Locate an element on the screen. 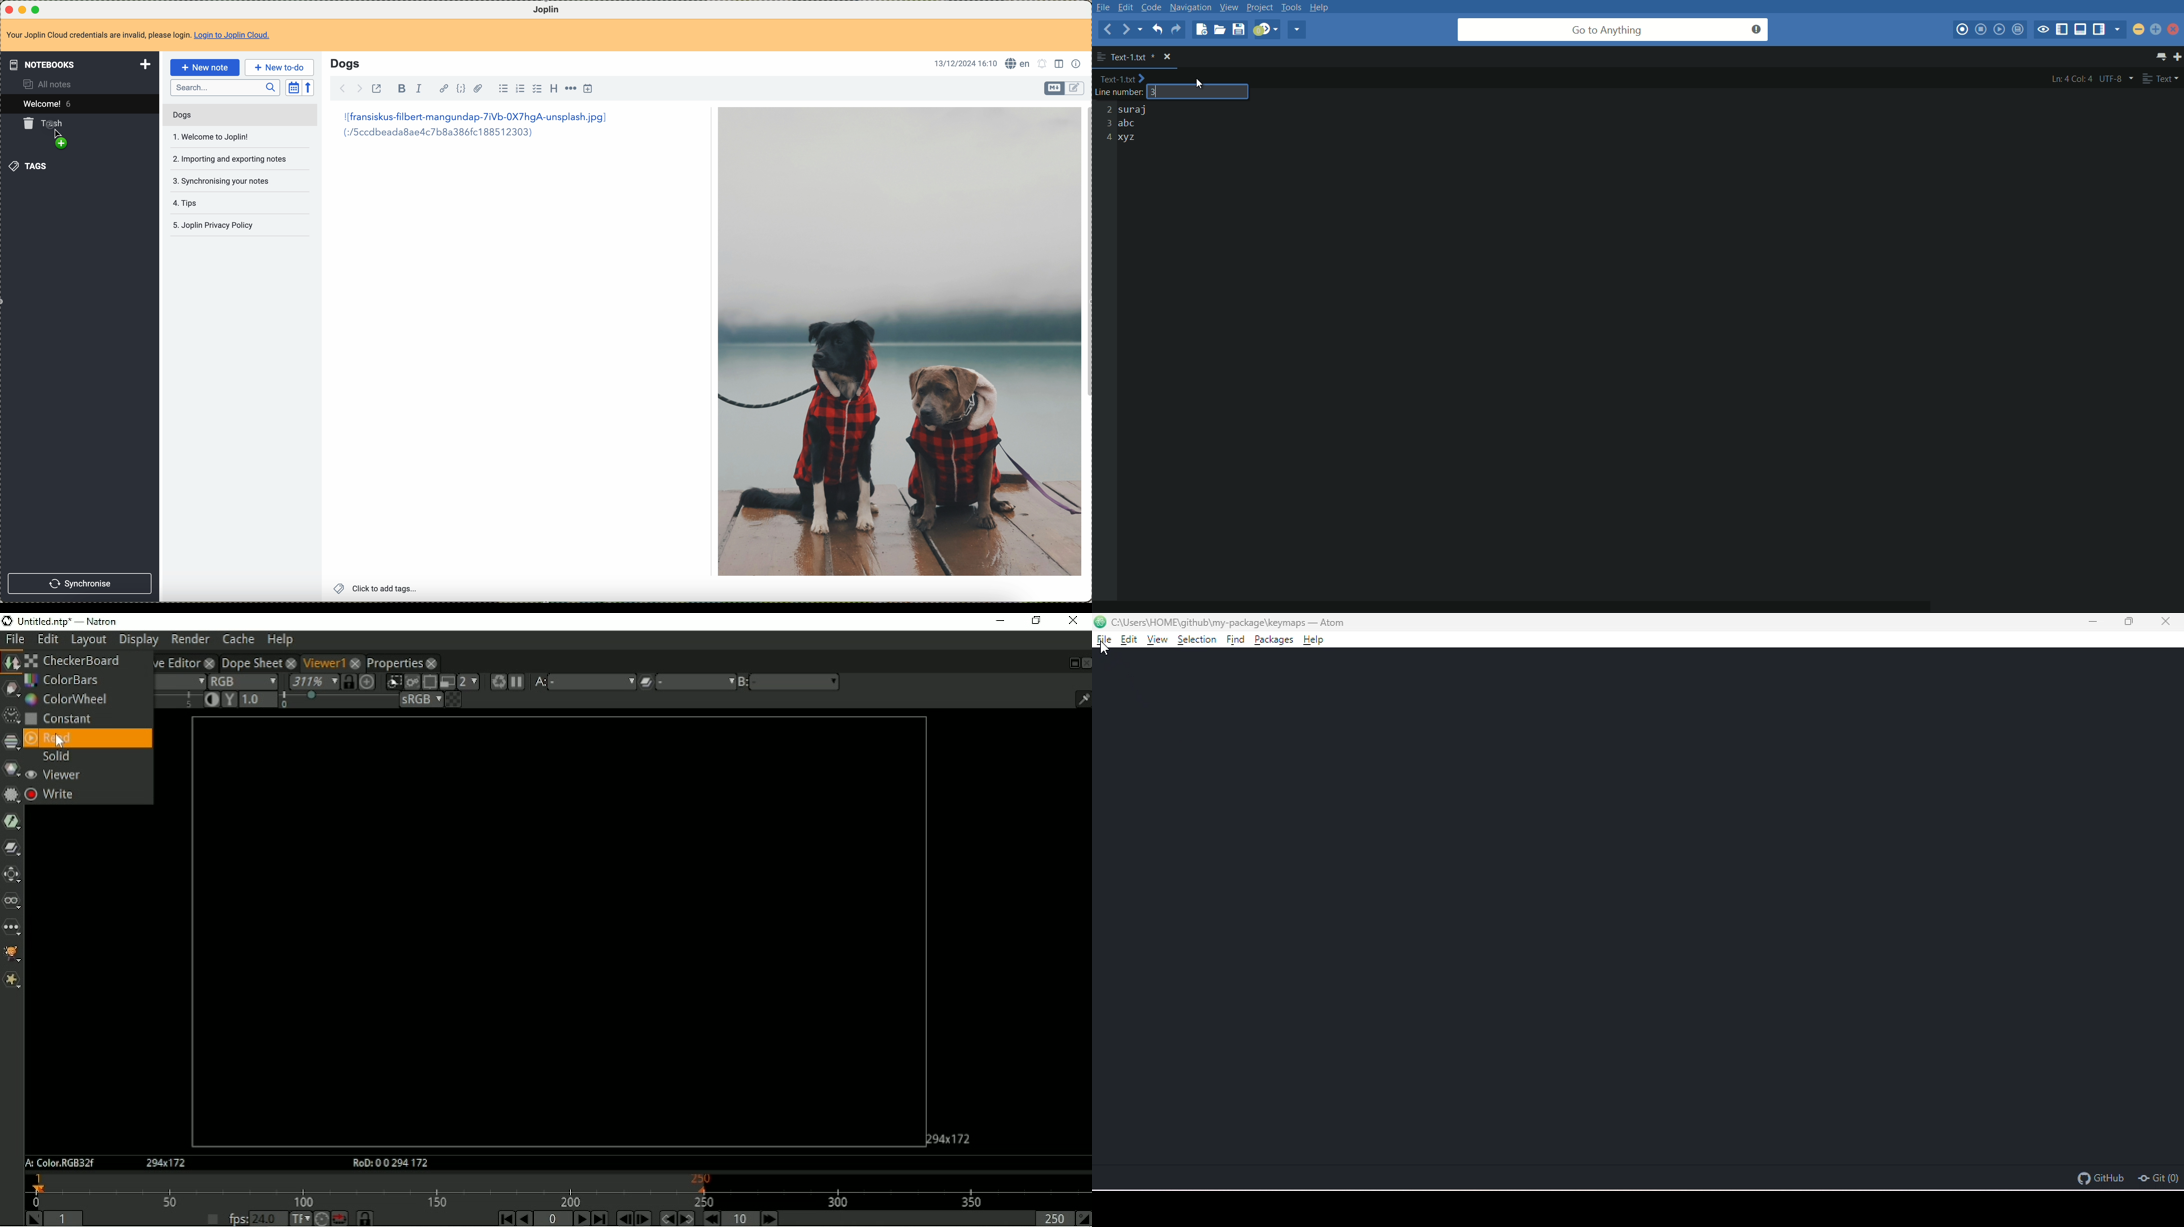  bold is located at coordinates (401, 89).